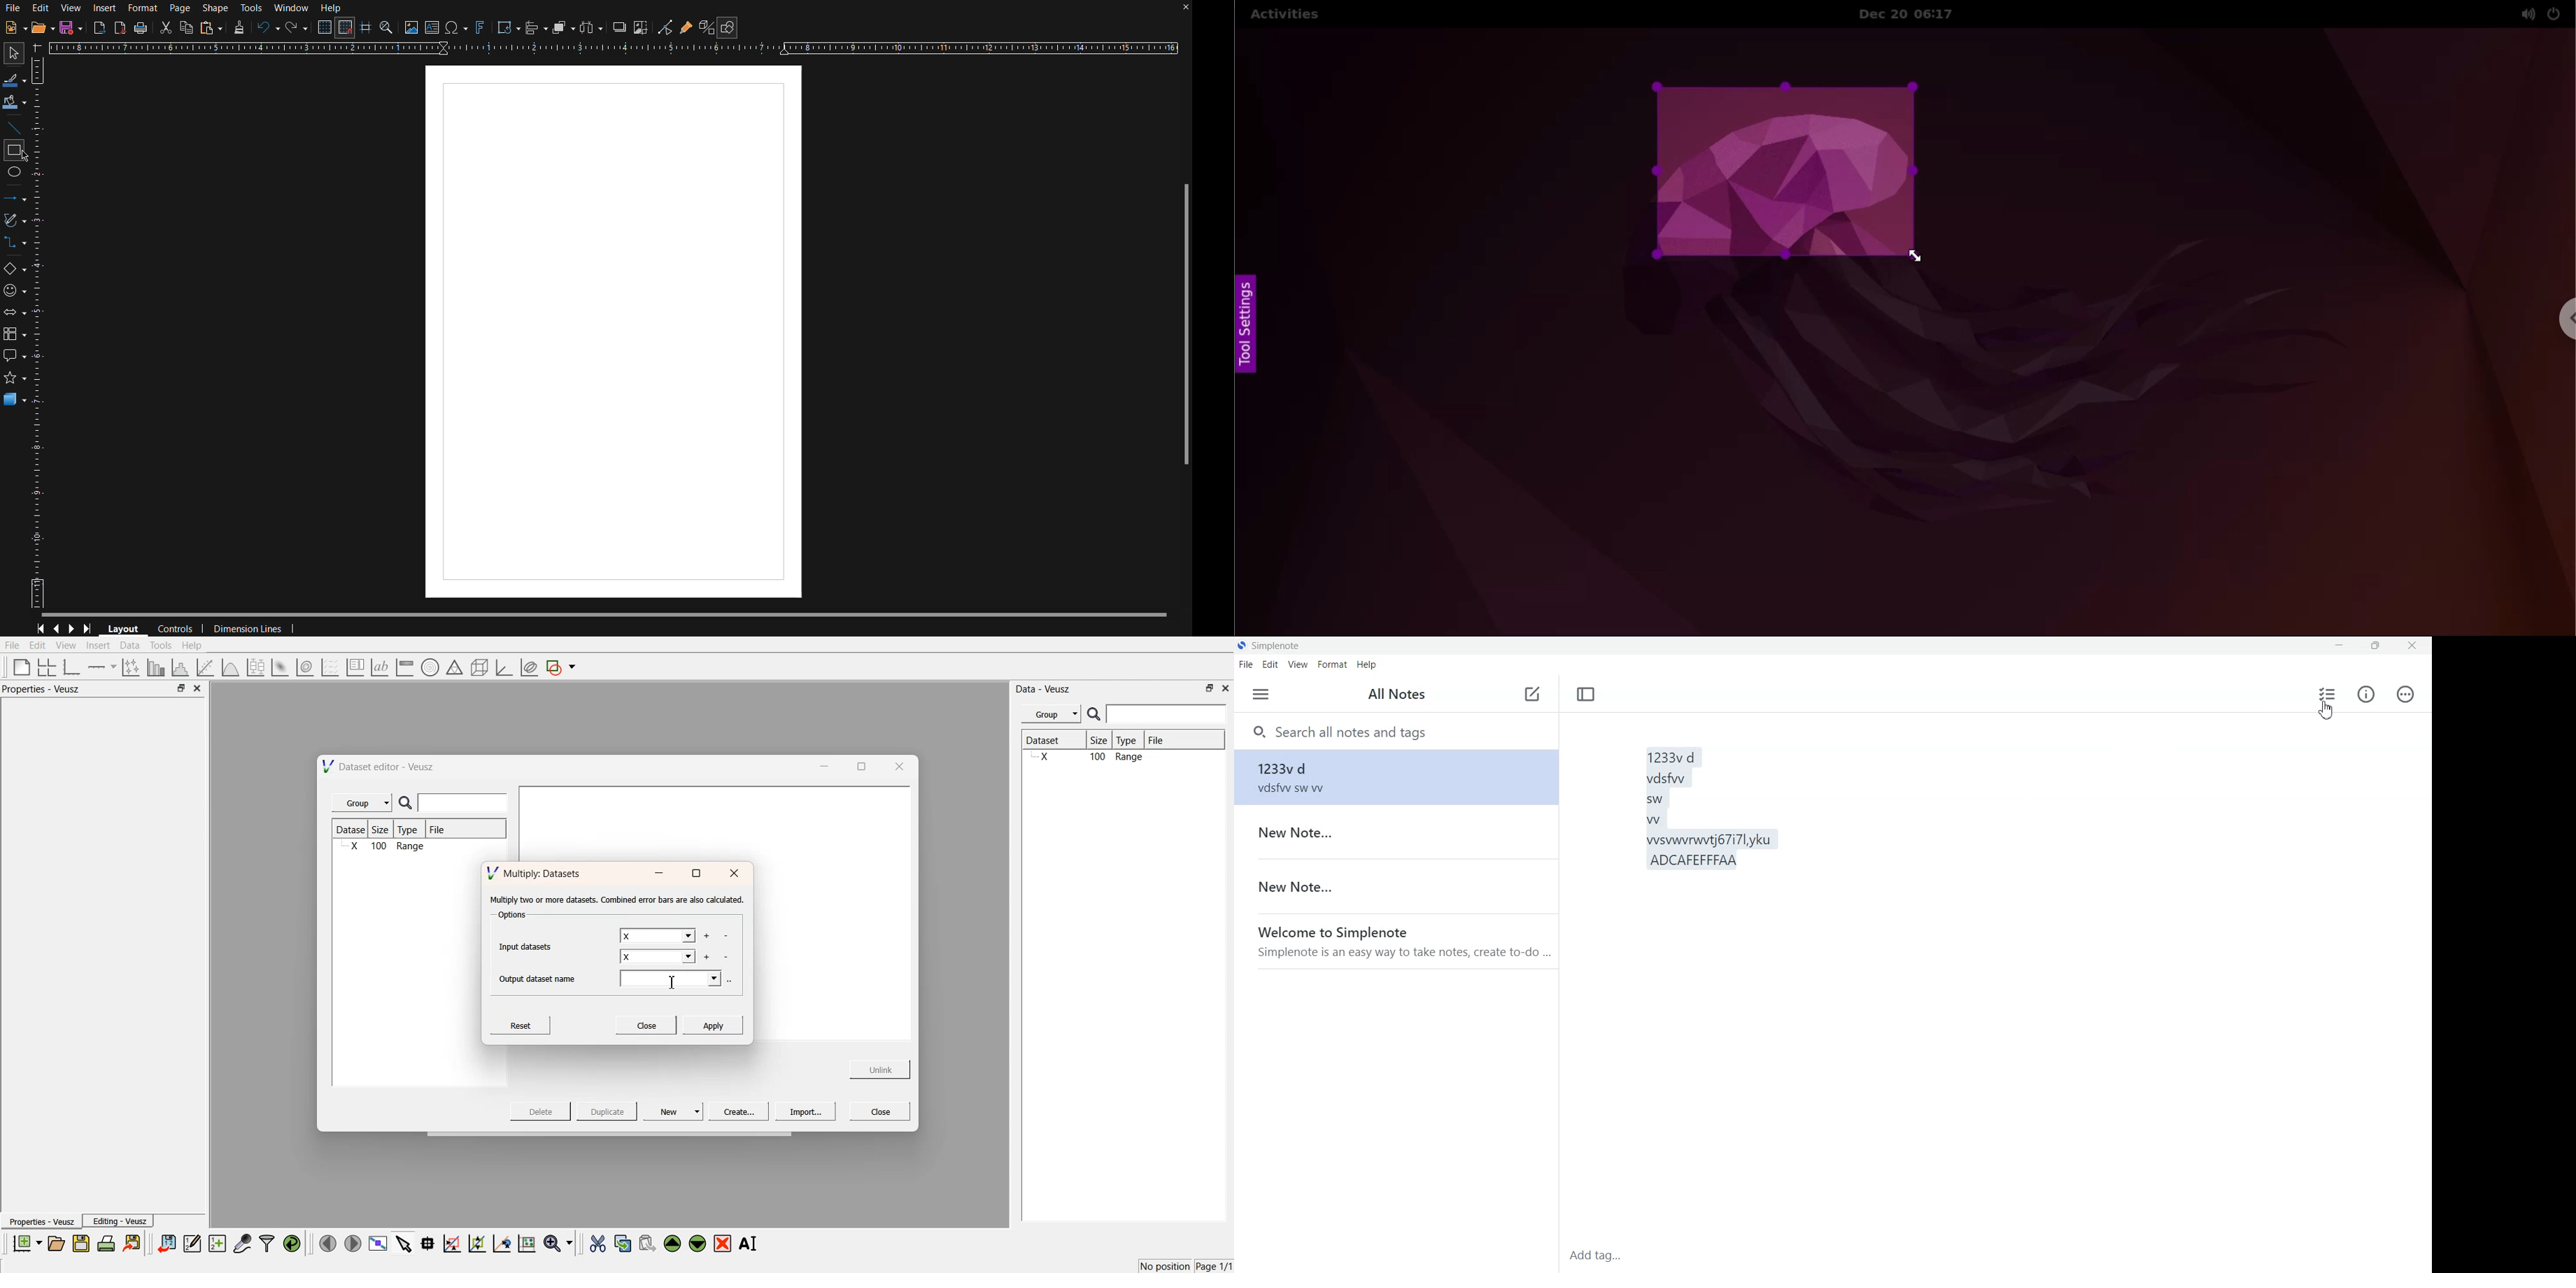 Image resolution: width=2576 pixels, height=1288 pixels. I want to click on paste the selected widgets, so click(646, 1243).